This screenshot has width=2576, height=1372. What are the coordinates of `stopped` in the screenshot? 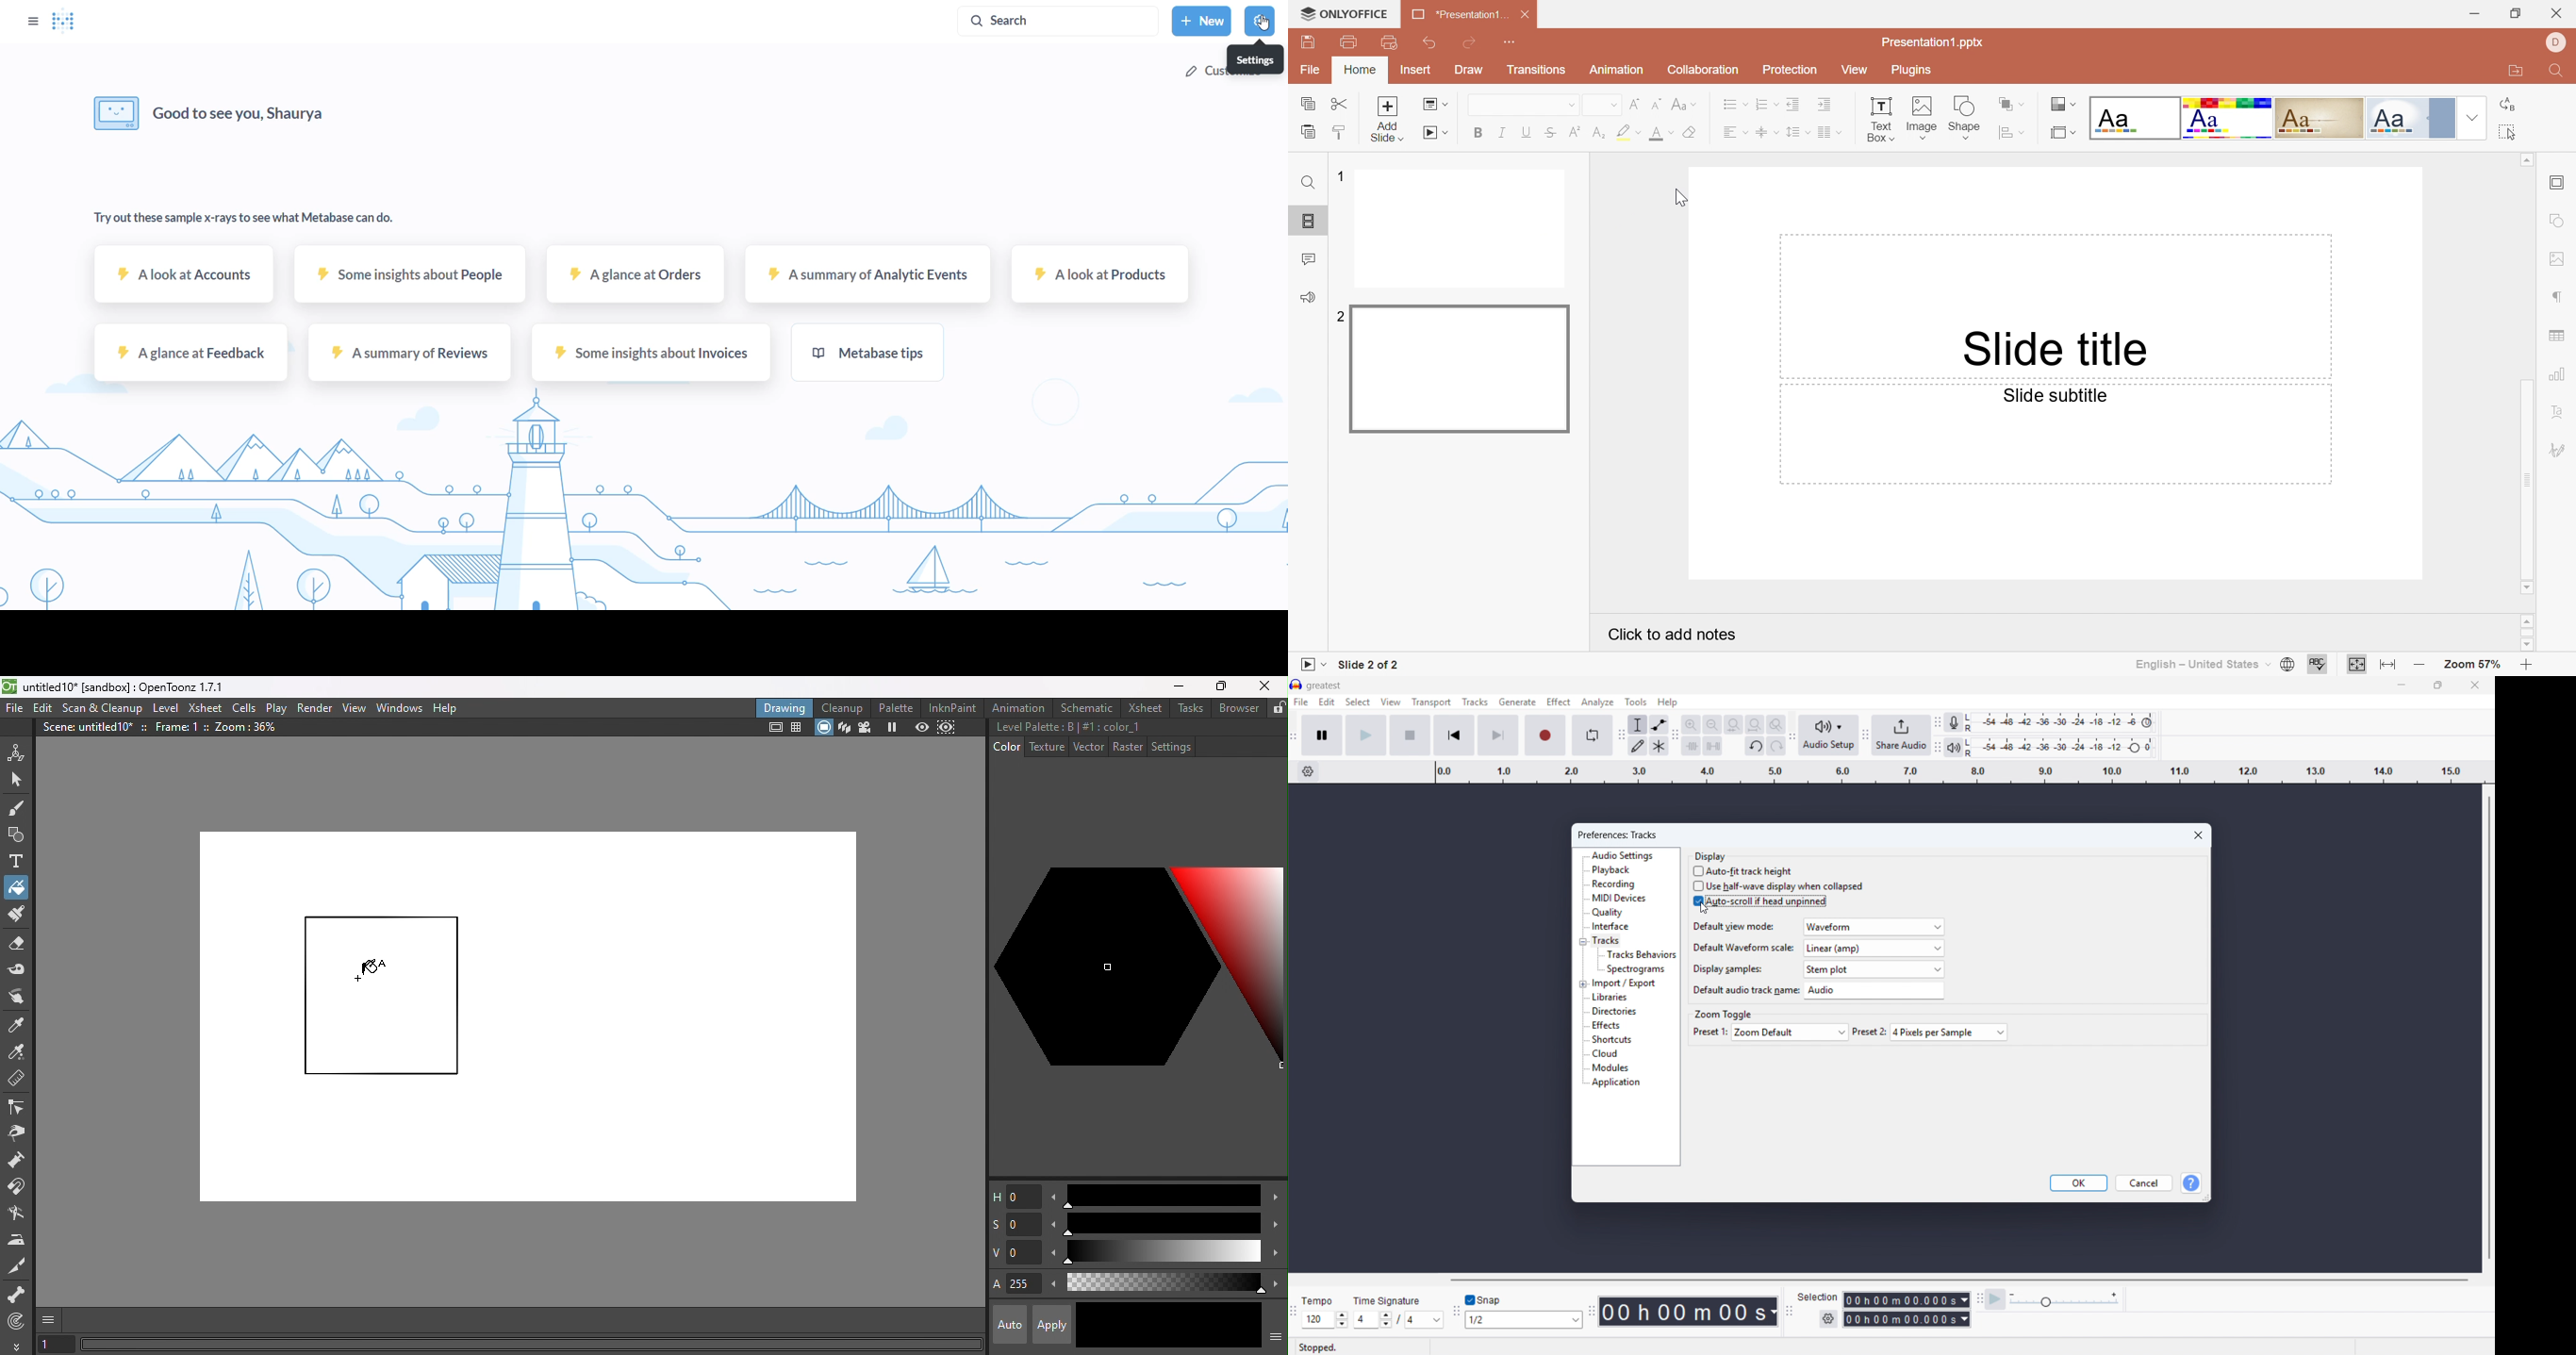 It's located at (1317, 1348).